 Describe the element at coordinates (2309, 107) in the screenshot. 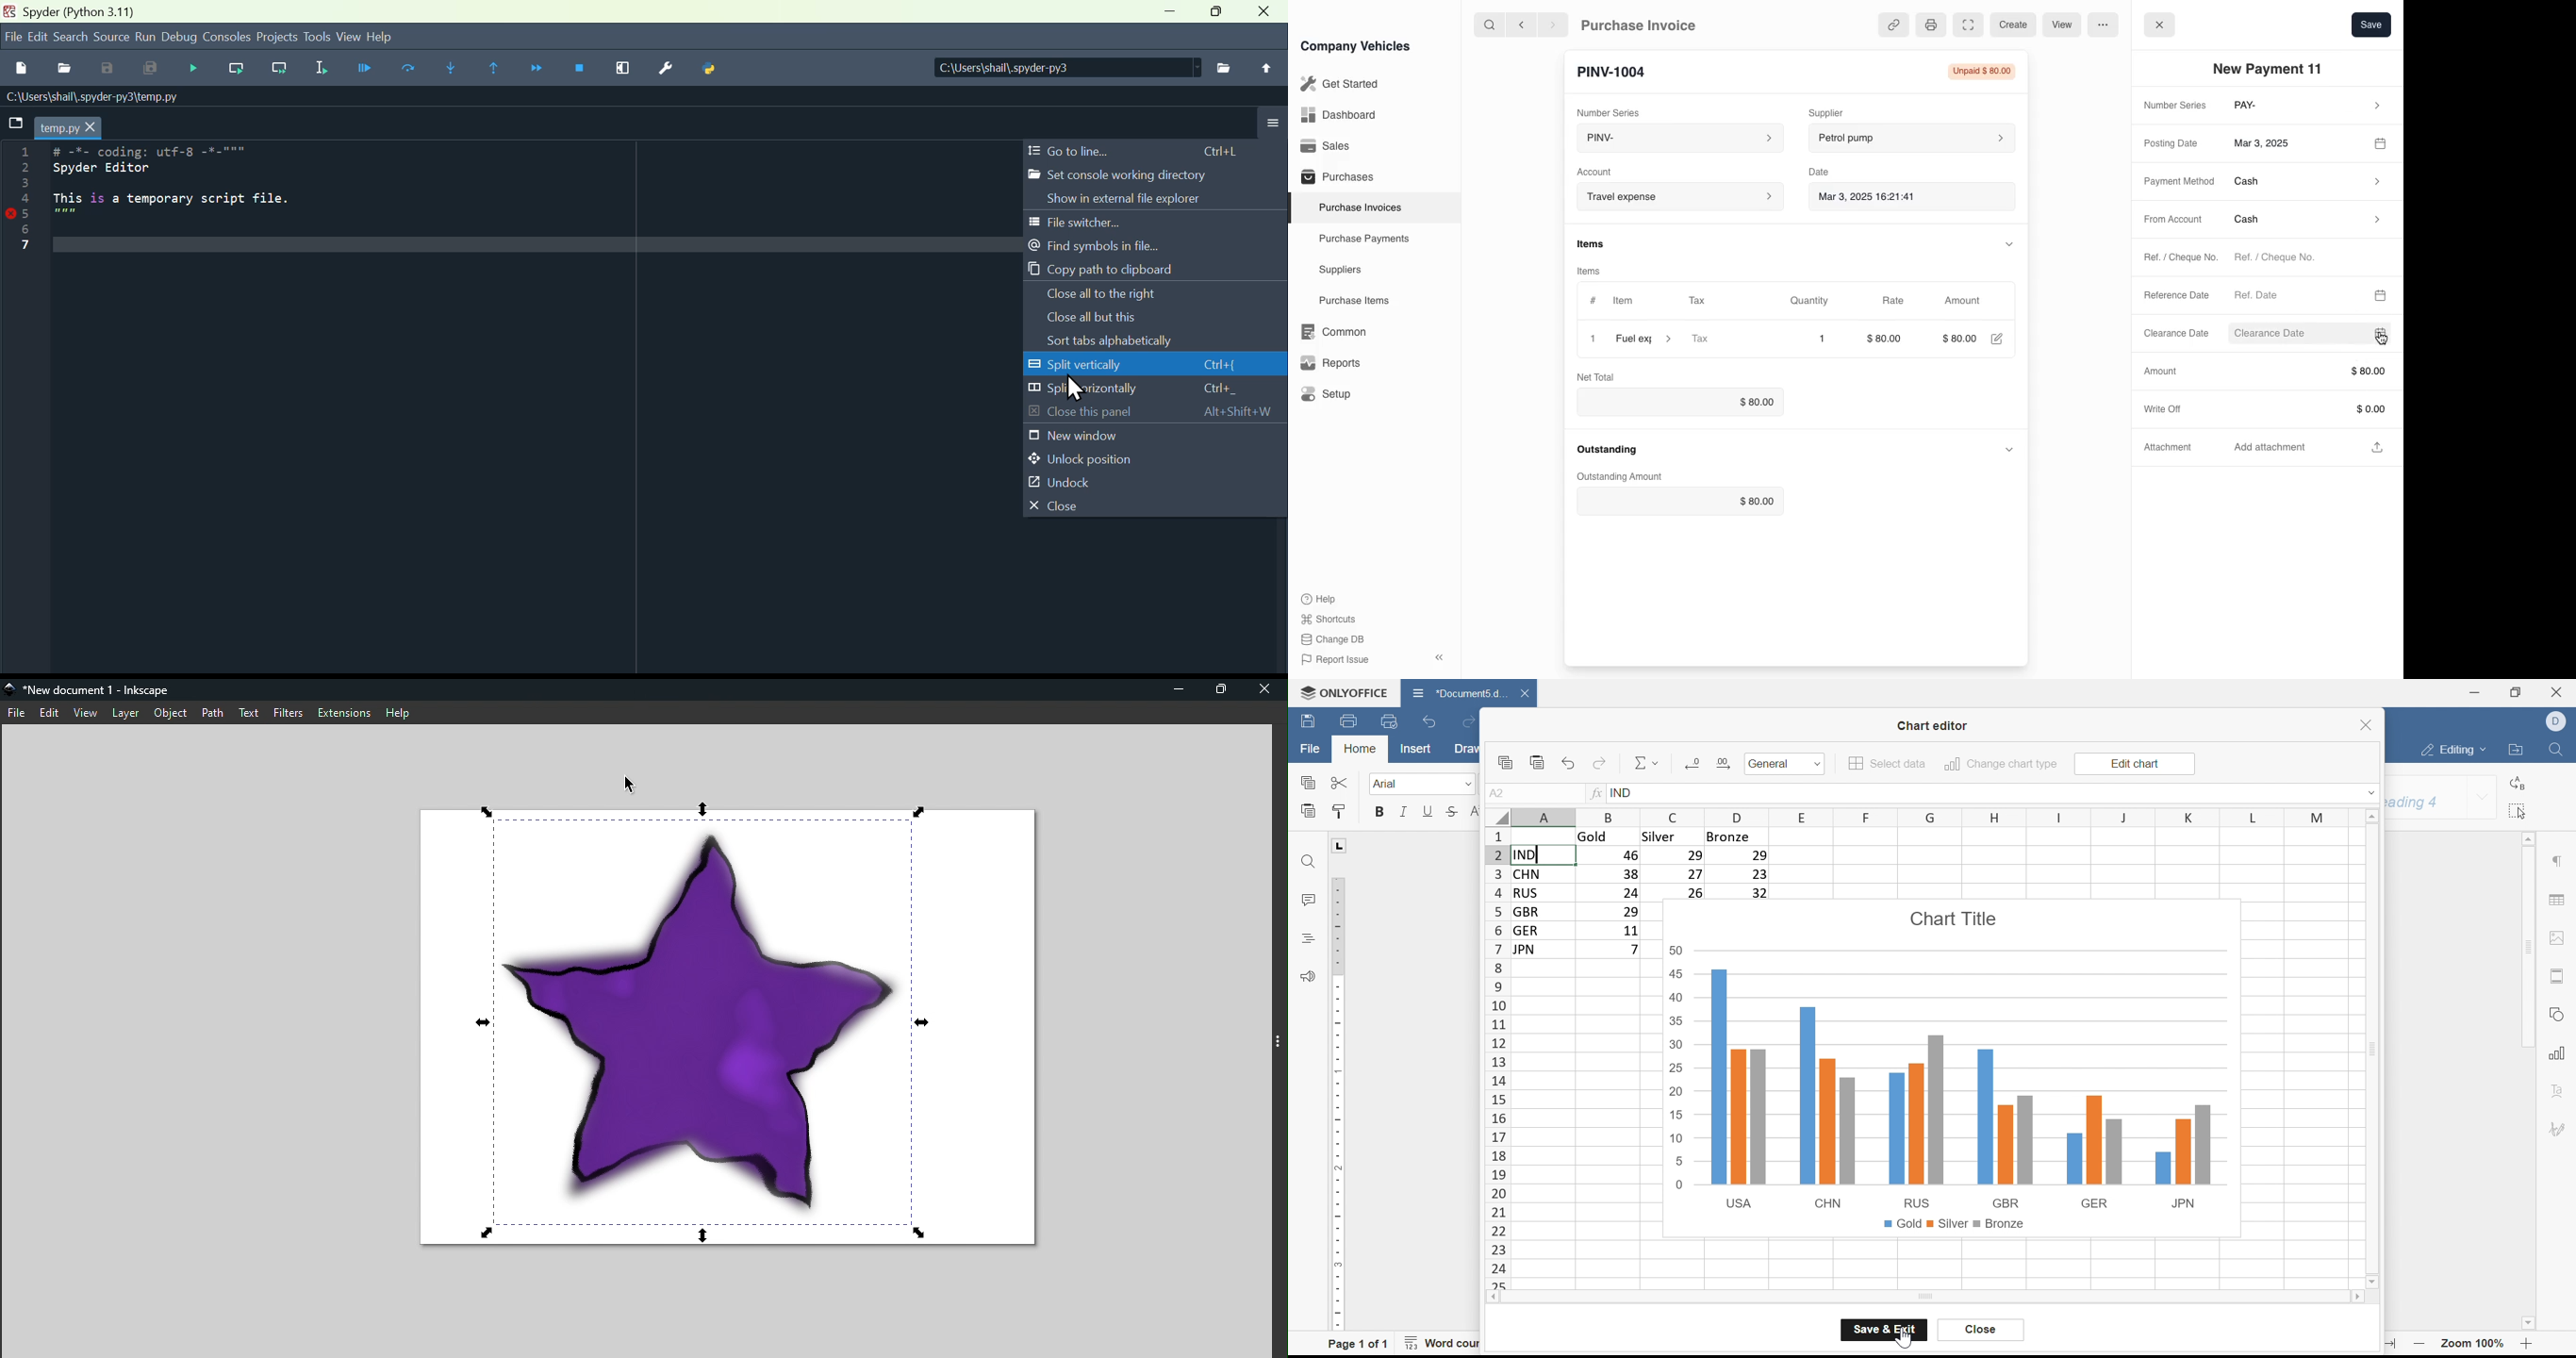

I see `PAY-` at that location.